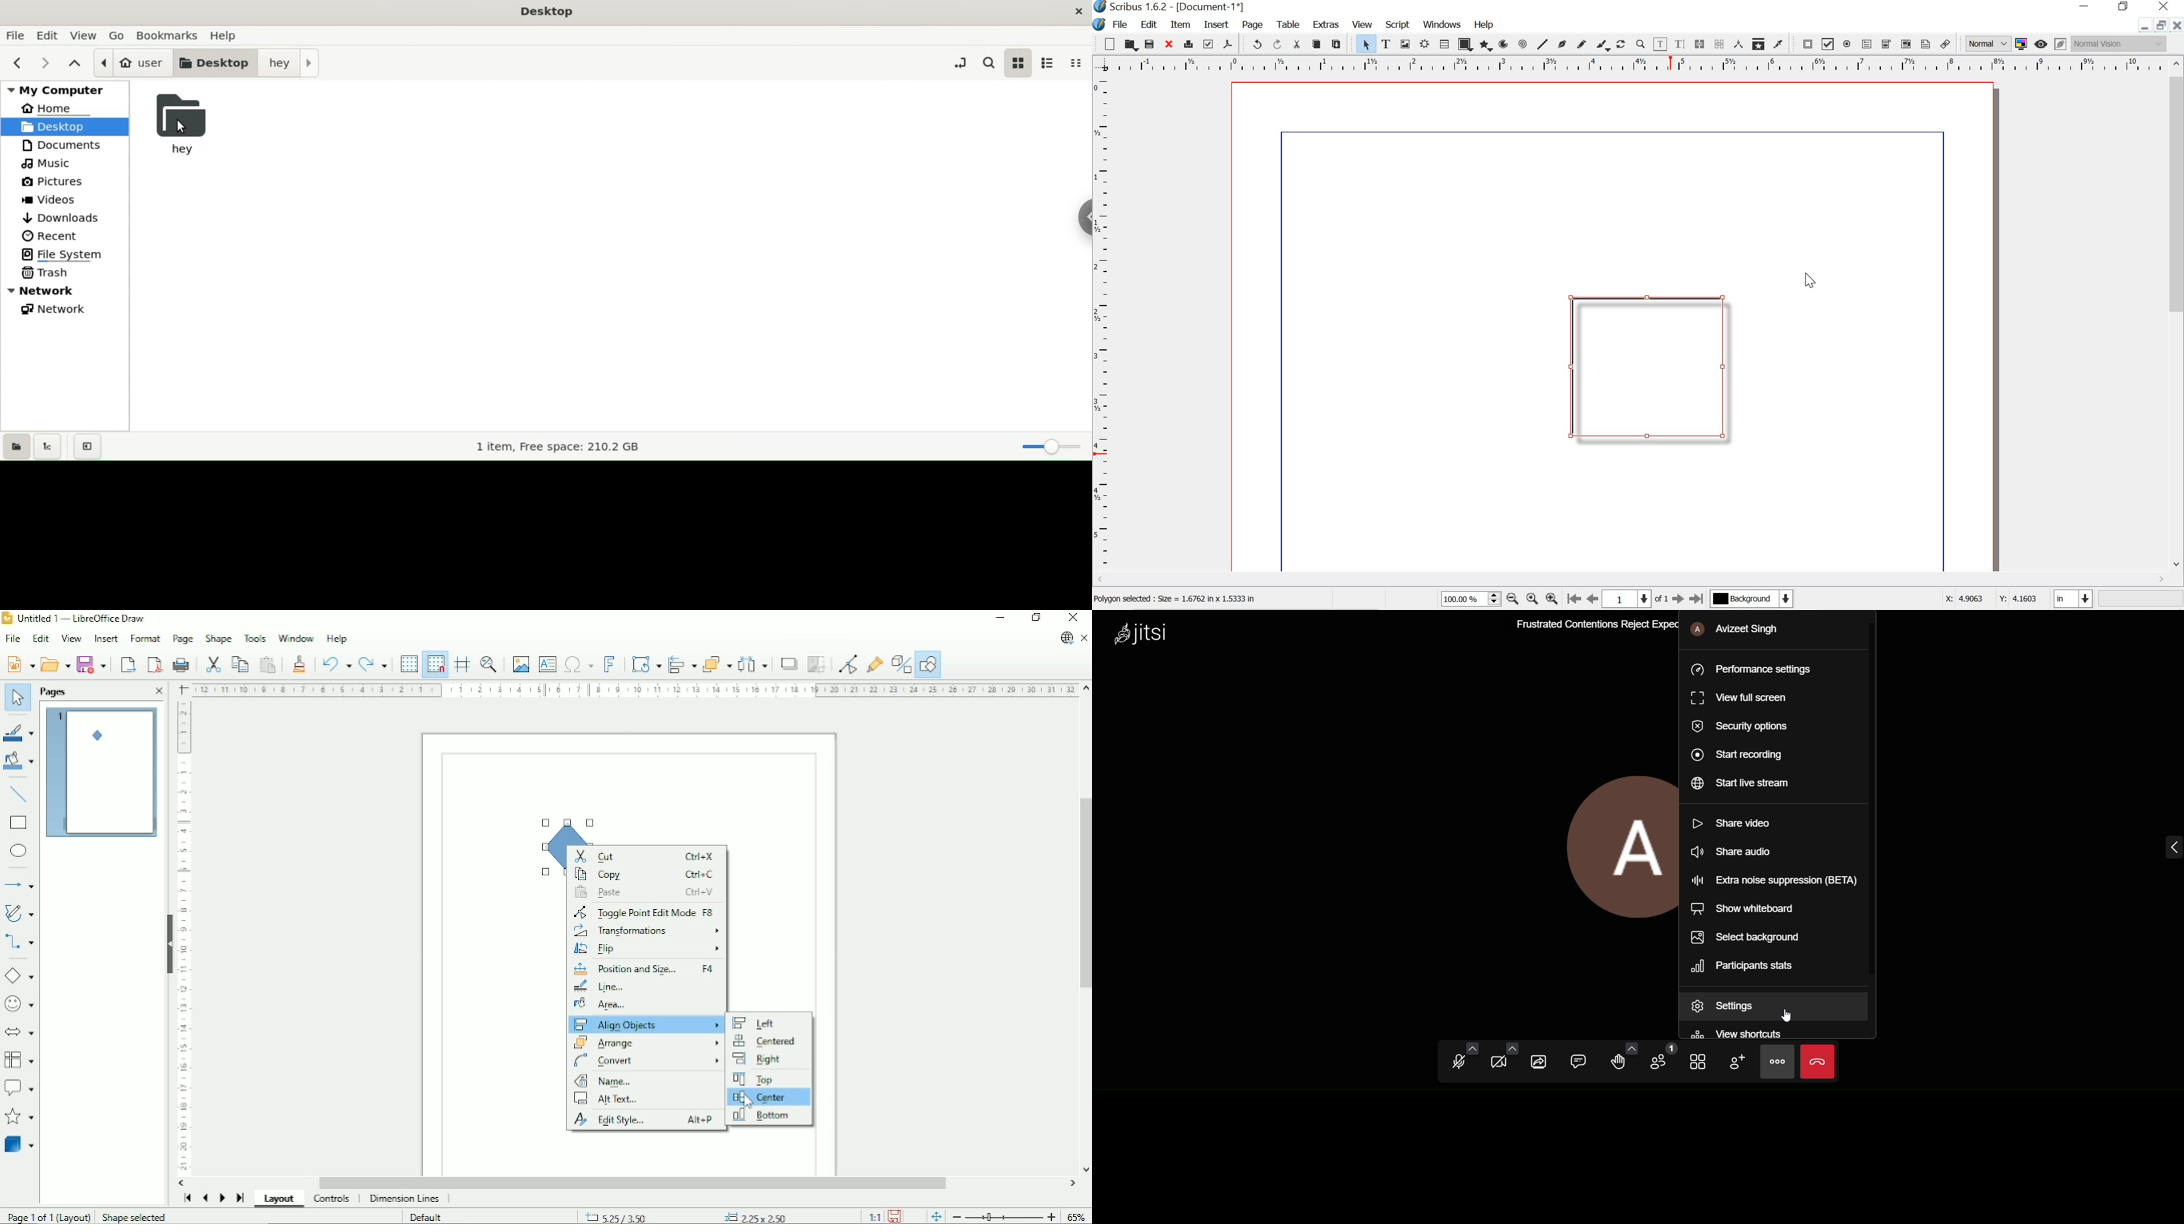 The height and width of the screenshot is (1232, 2184). What do you see at coordinates (1003, 1216) in the screenshot?
I see `Zoom out/in` at bounding box center [1003, 1216].